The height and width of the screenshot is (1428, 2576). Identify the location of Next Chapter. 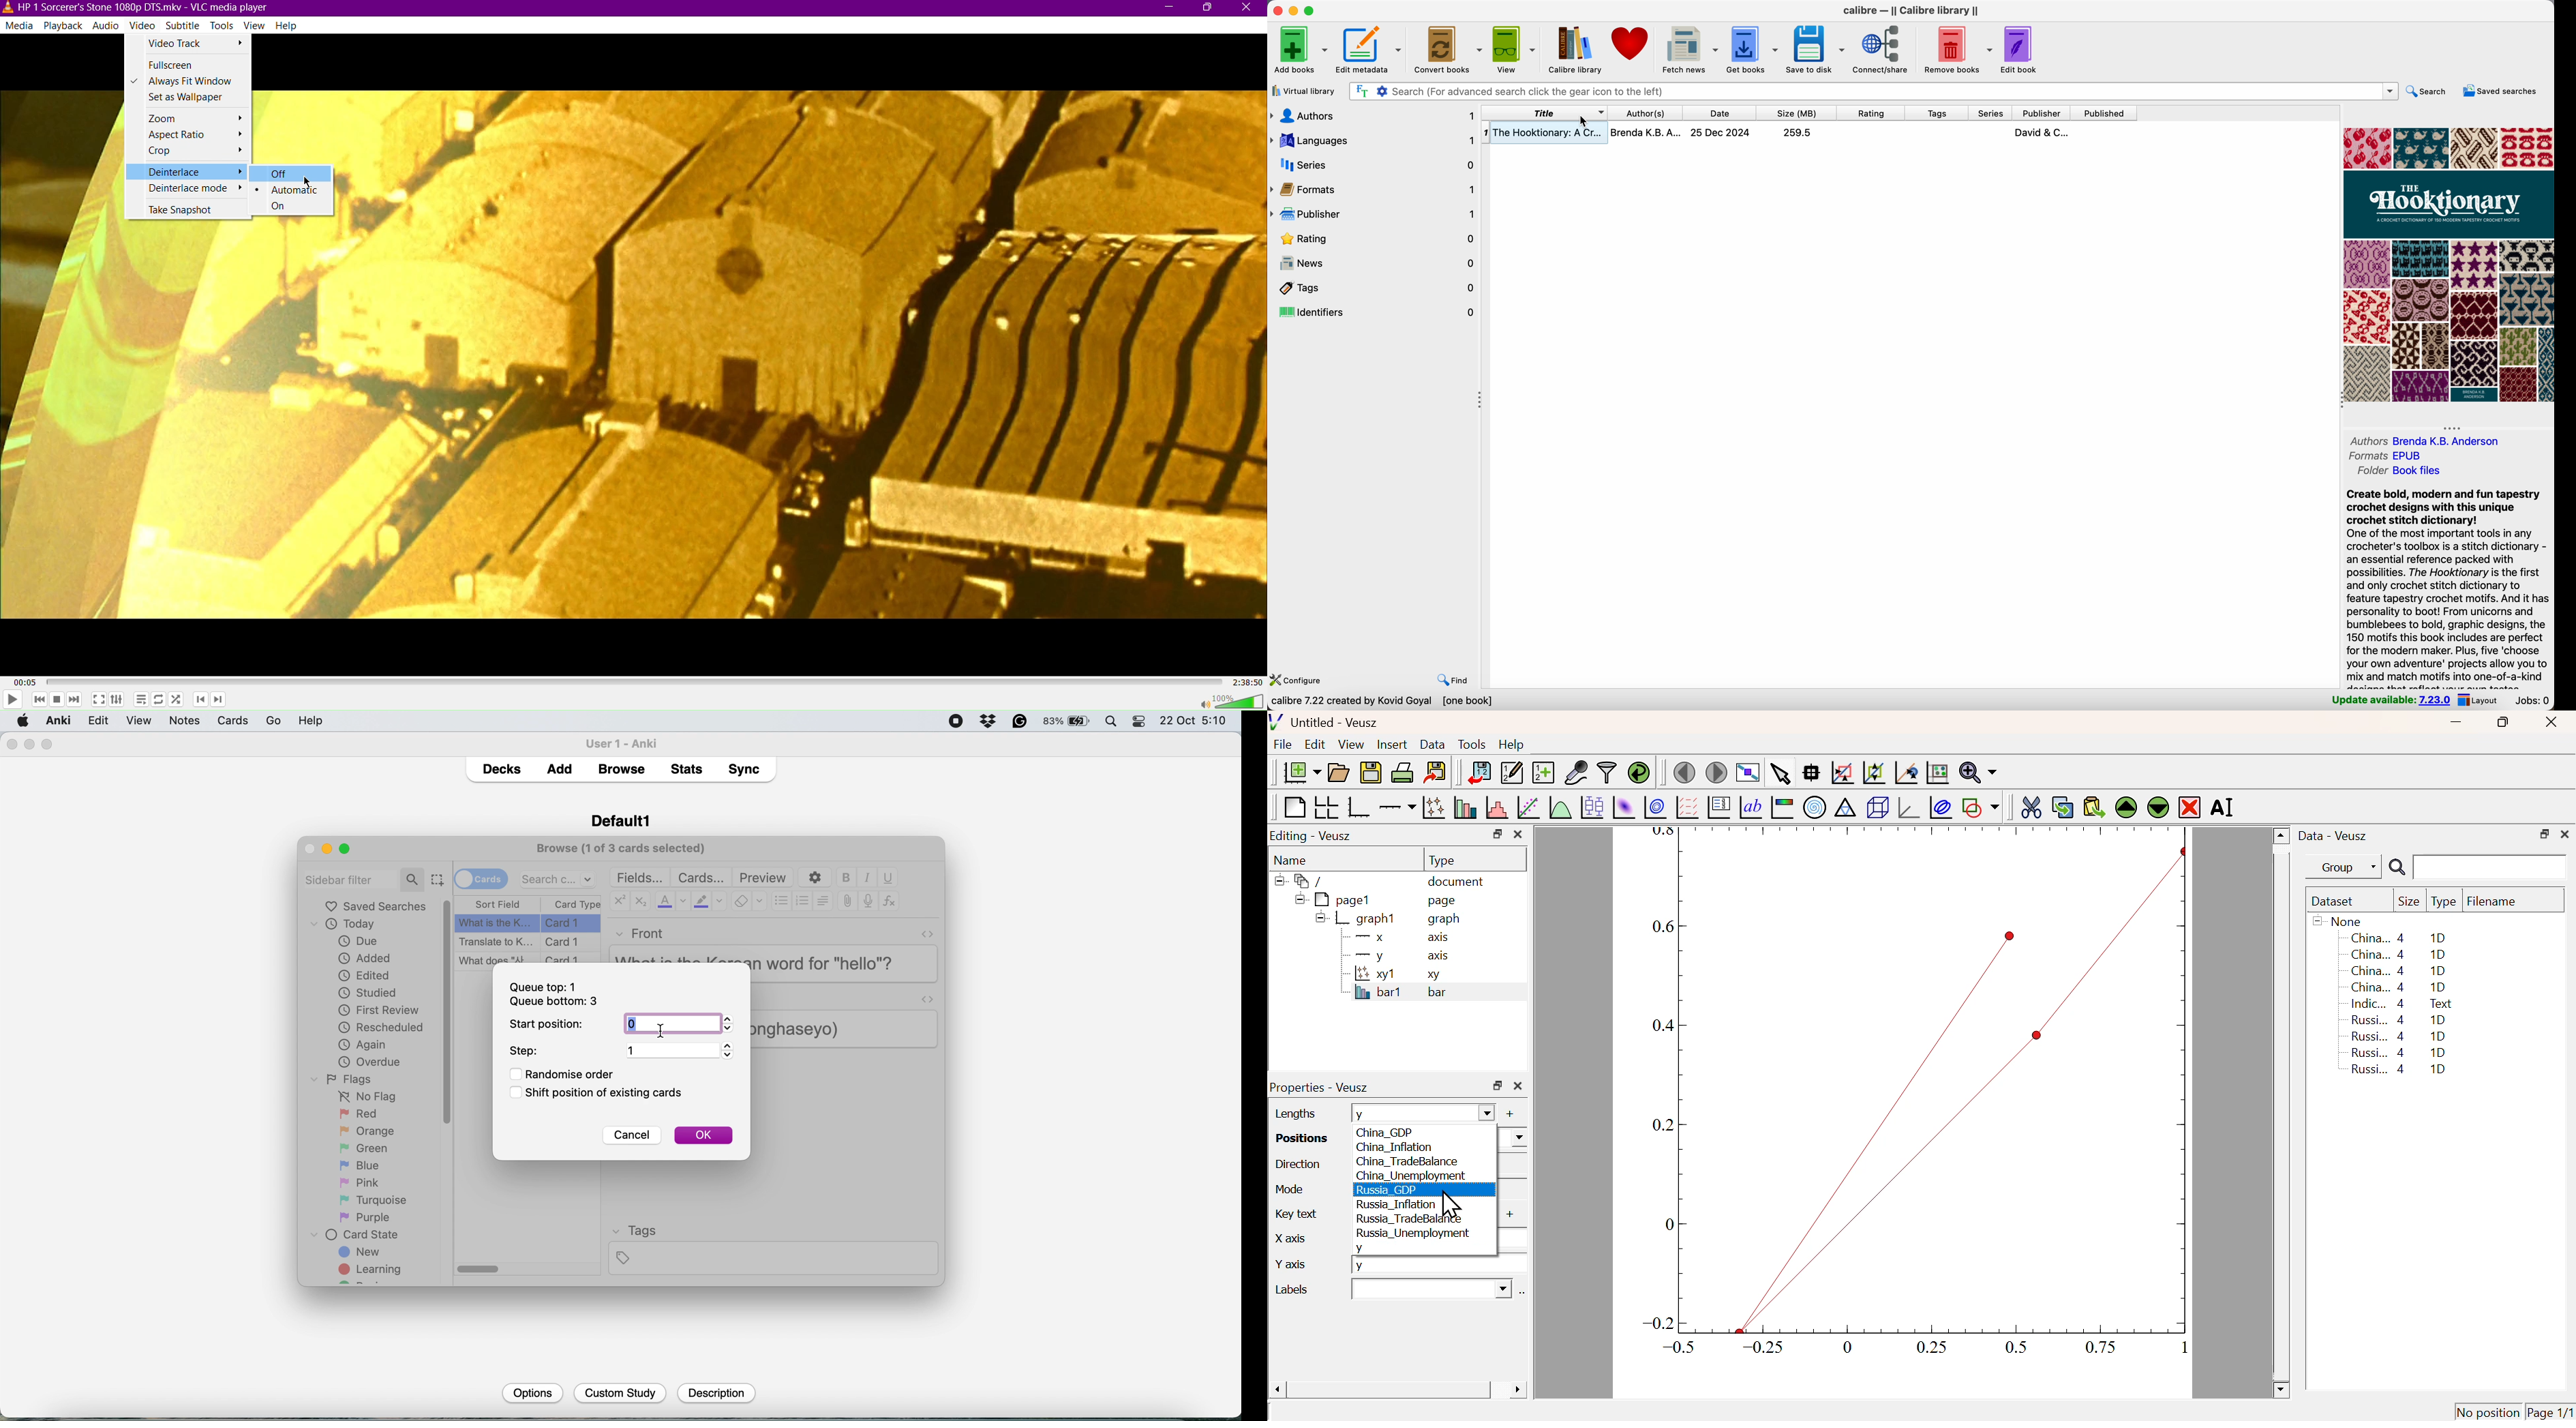
(219, 700).